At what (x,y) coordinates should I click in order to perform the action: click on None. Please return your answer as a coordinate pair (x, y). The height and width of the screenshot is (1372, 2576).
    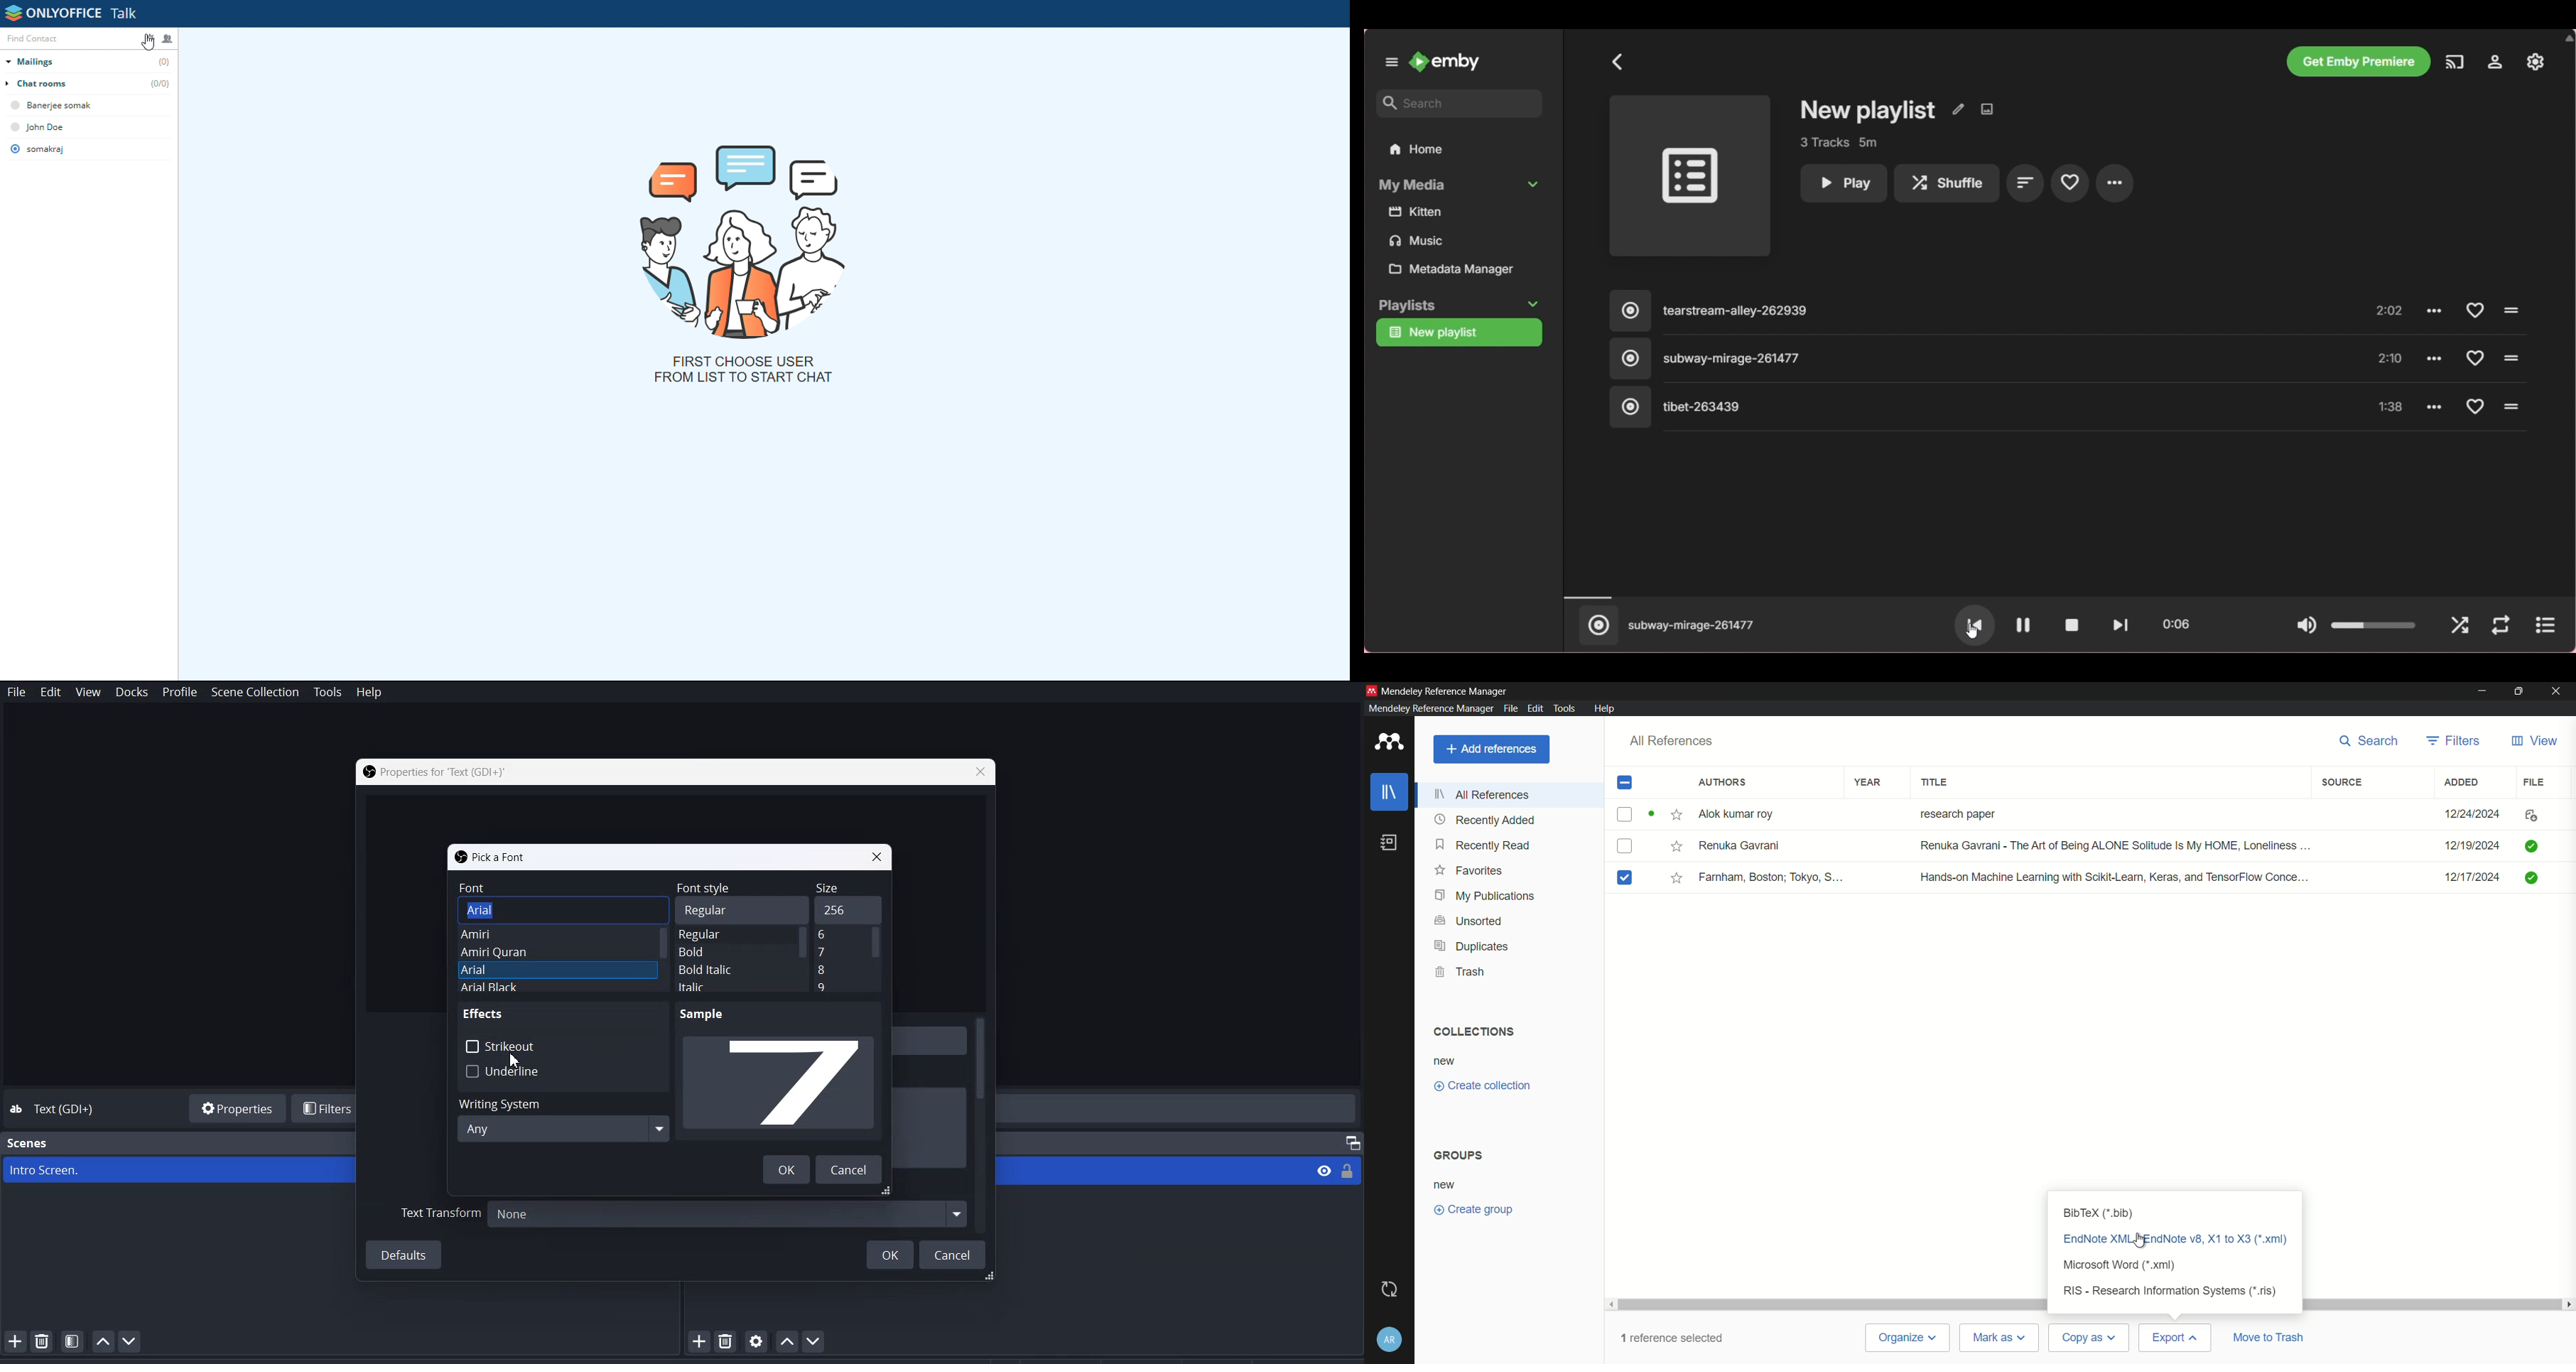
    Looking at the image, I should click on (730, 1216).